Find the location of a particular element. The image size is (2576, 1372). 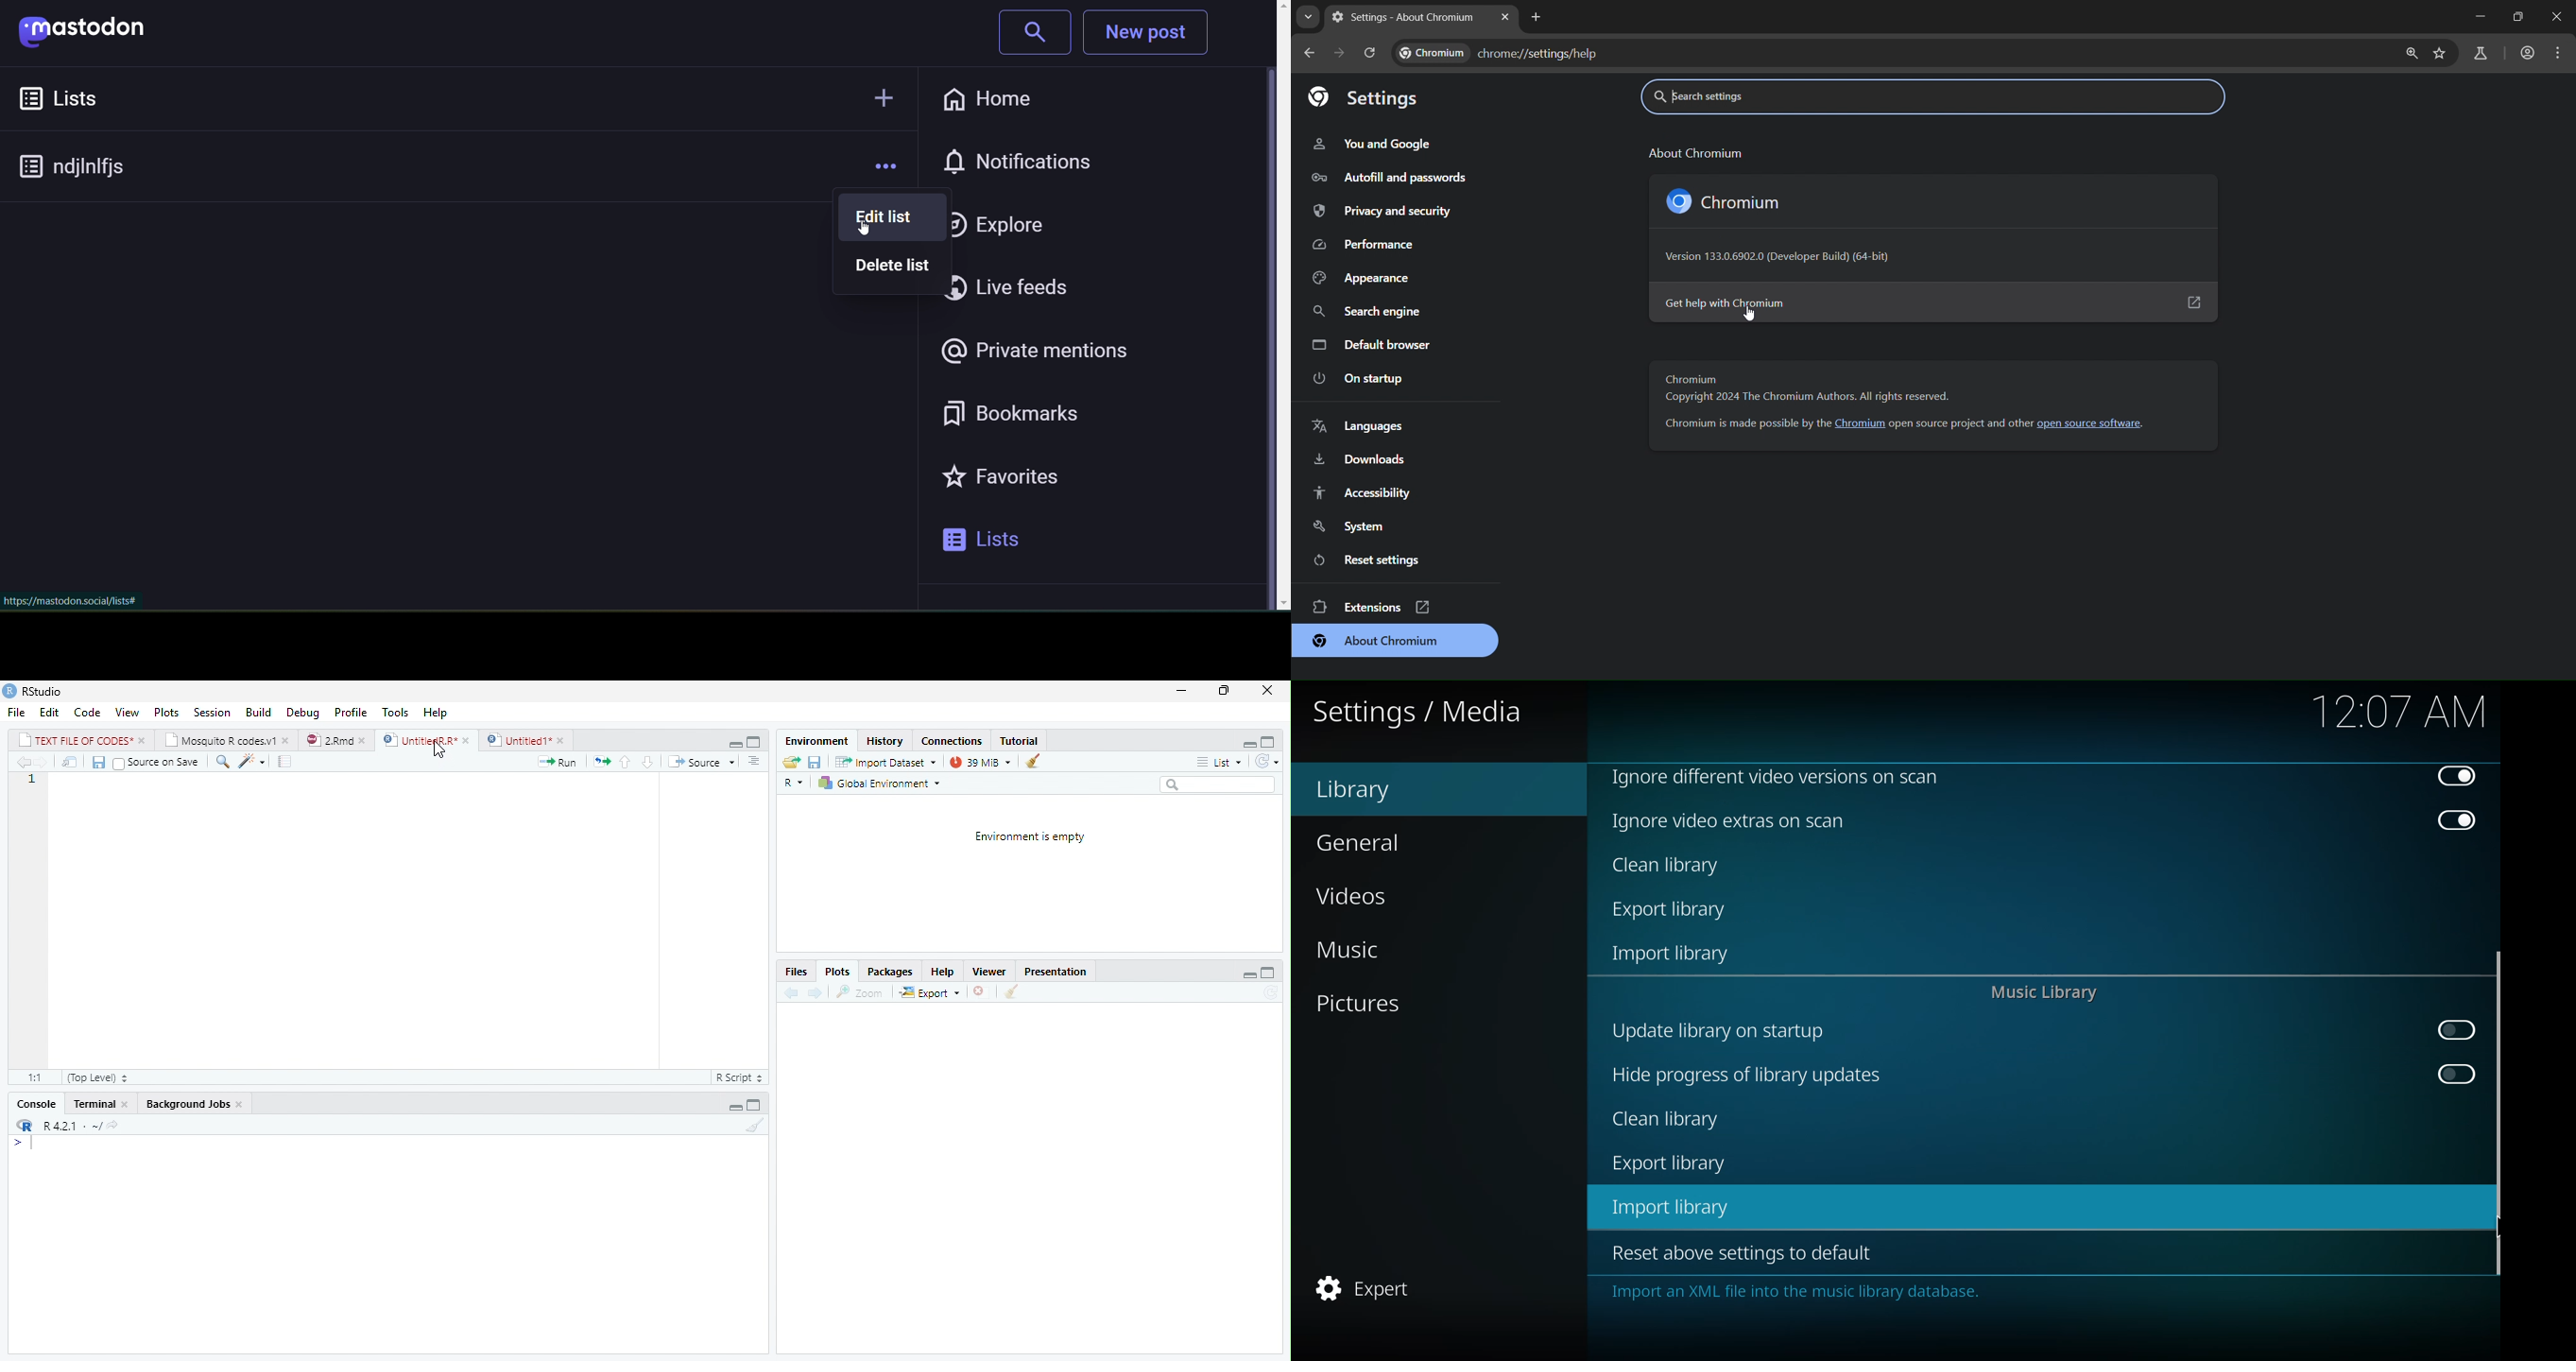

2.Rmd is located at coordinates (336, 740).